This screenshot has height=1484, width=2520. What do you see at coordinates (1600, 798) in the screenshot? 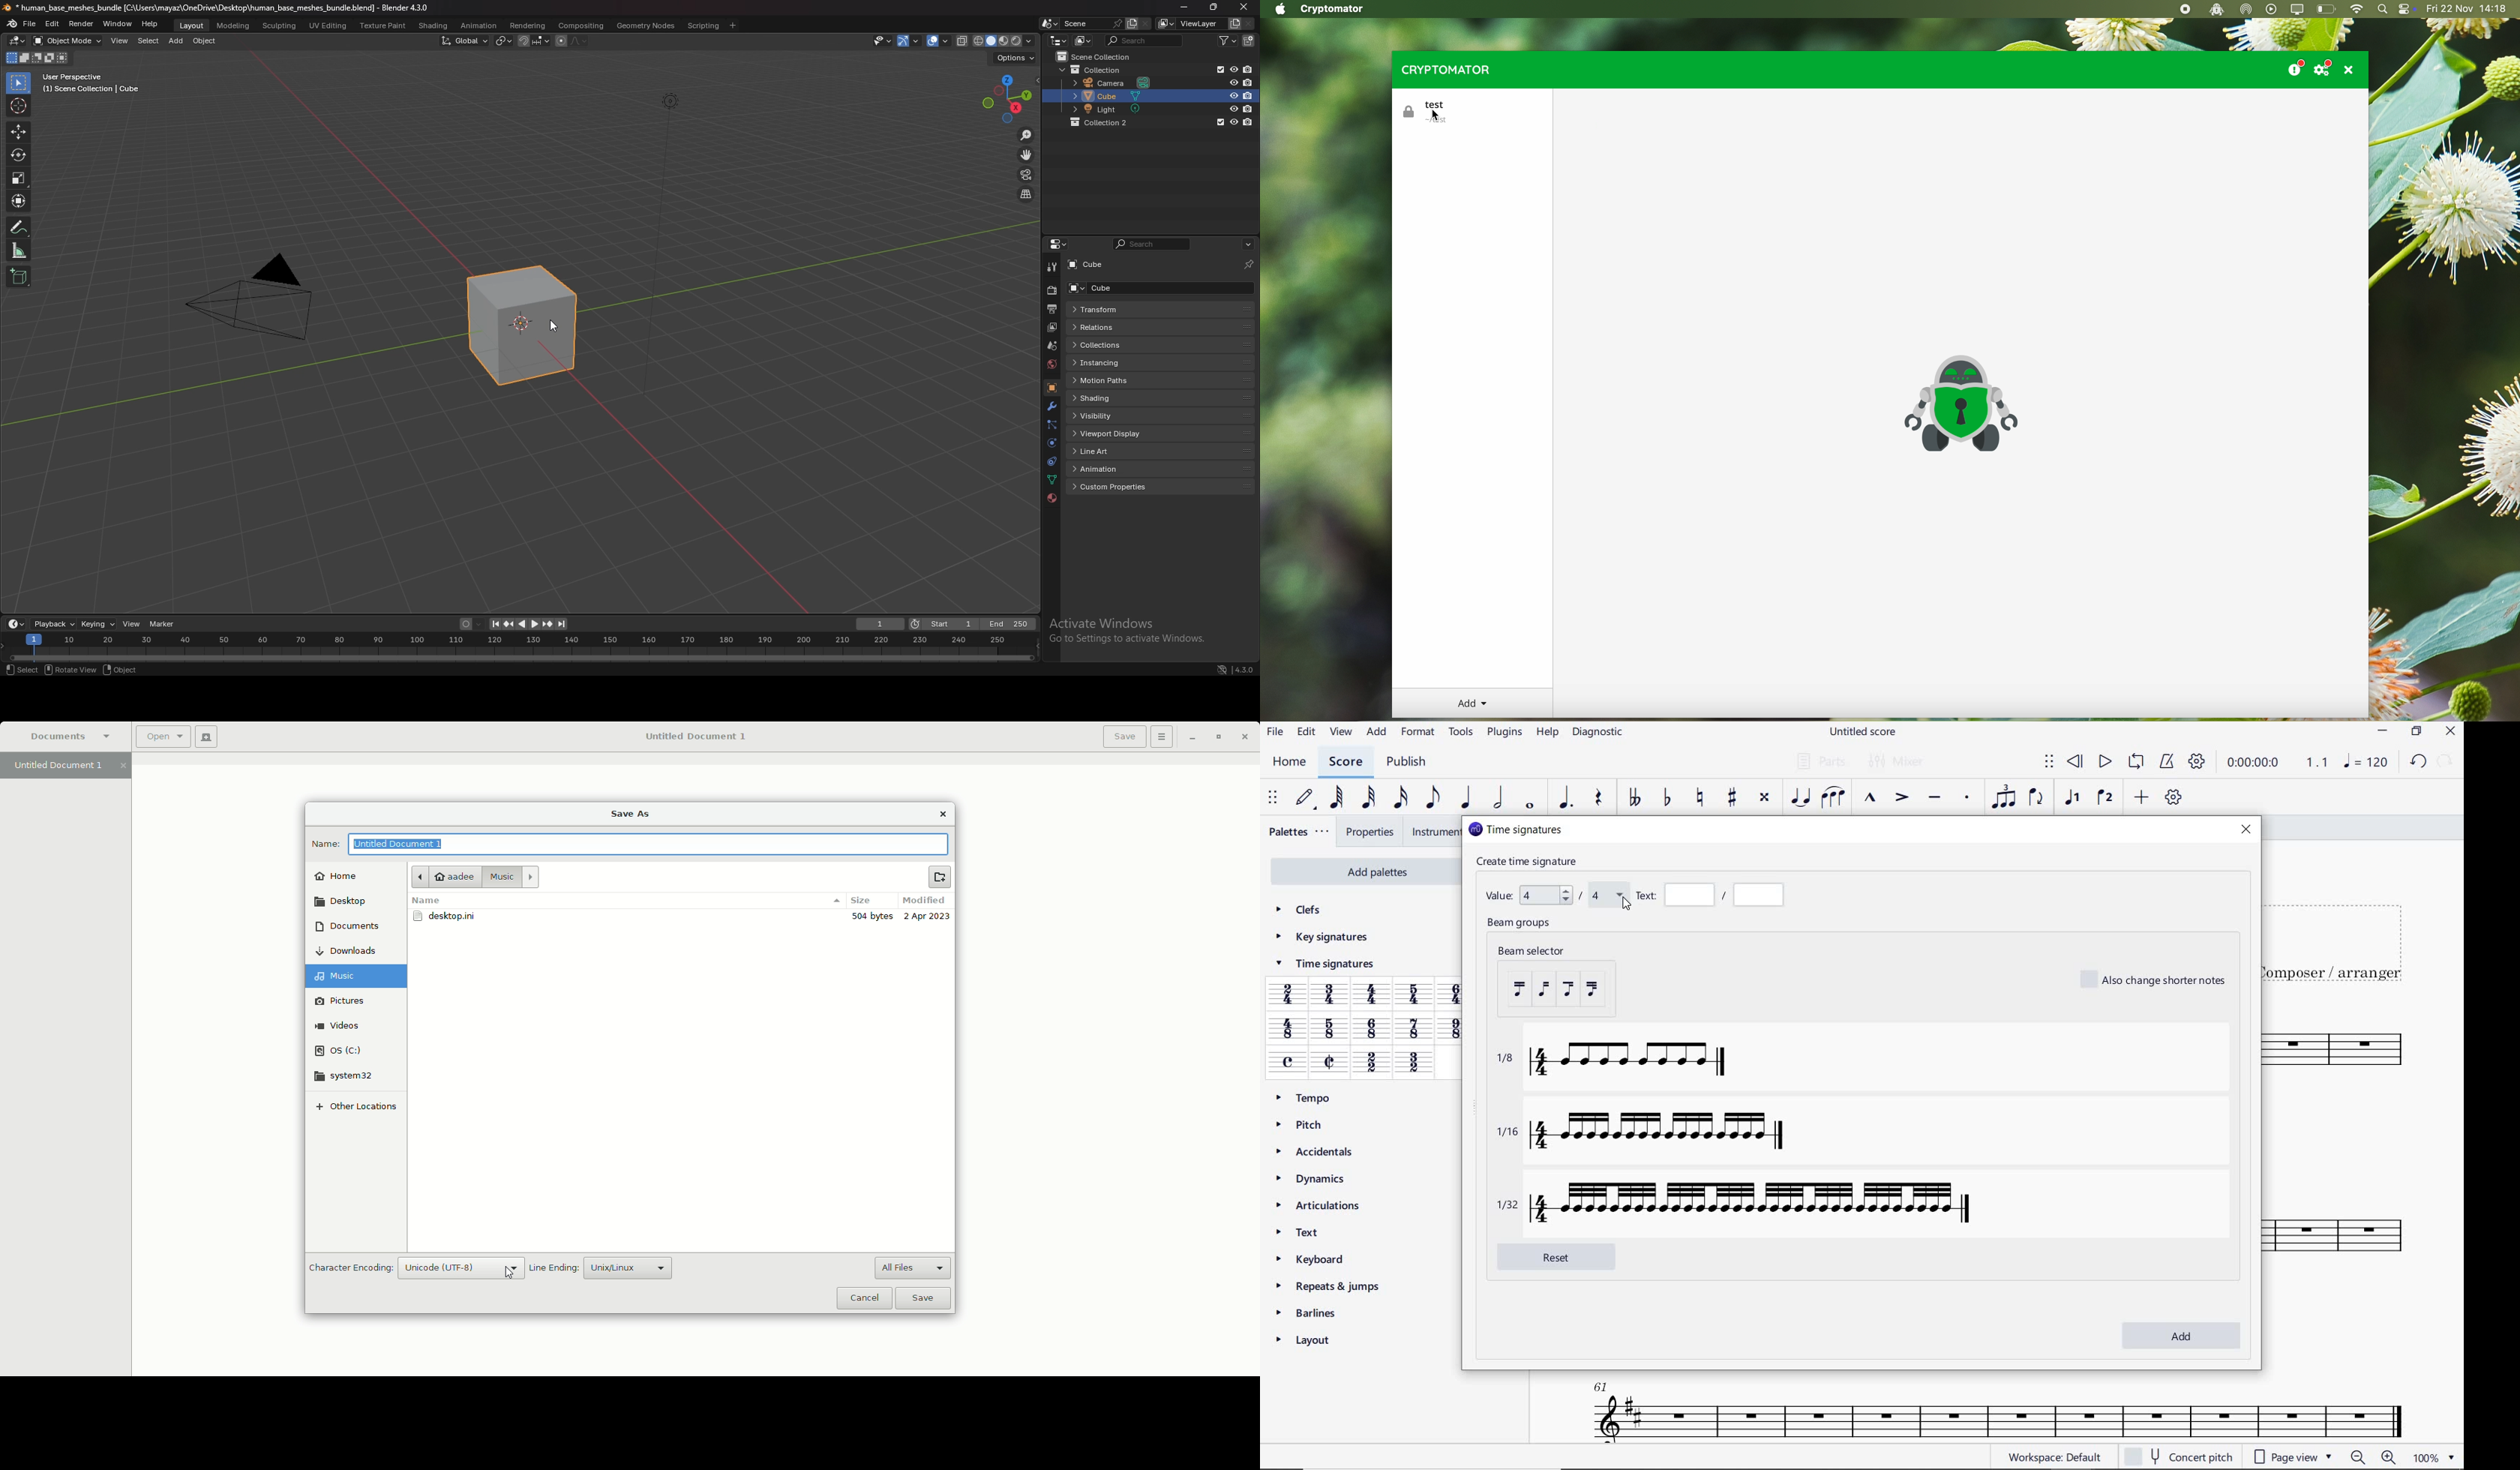
I see `REST` at bounding box center [1600, 798].